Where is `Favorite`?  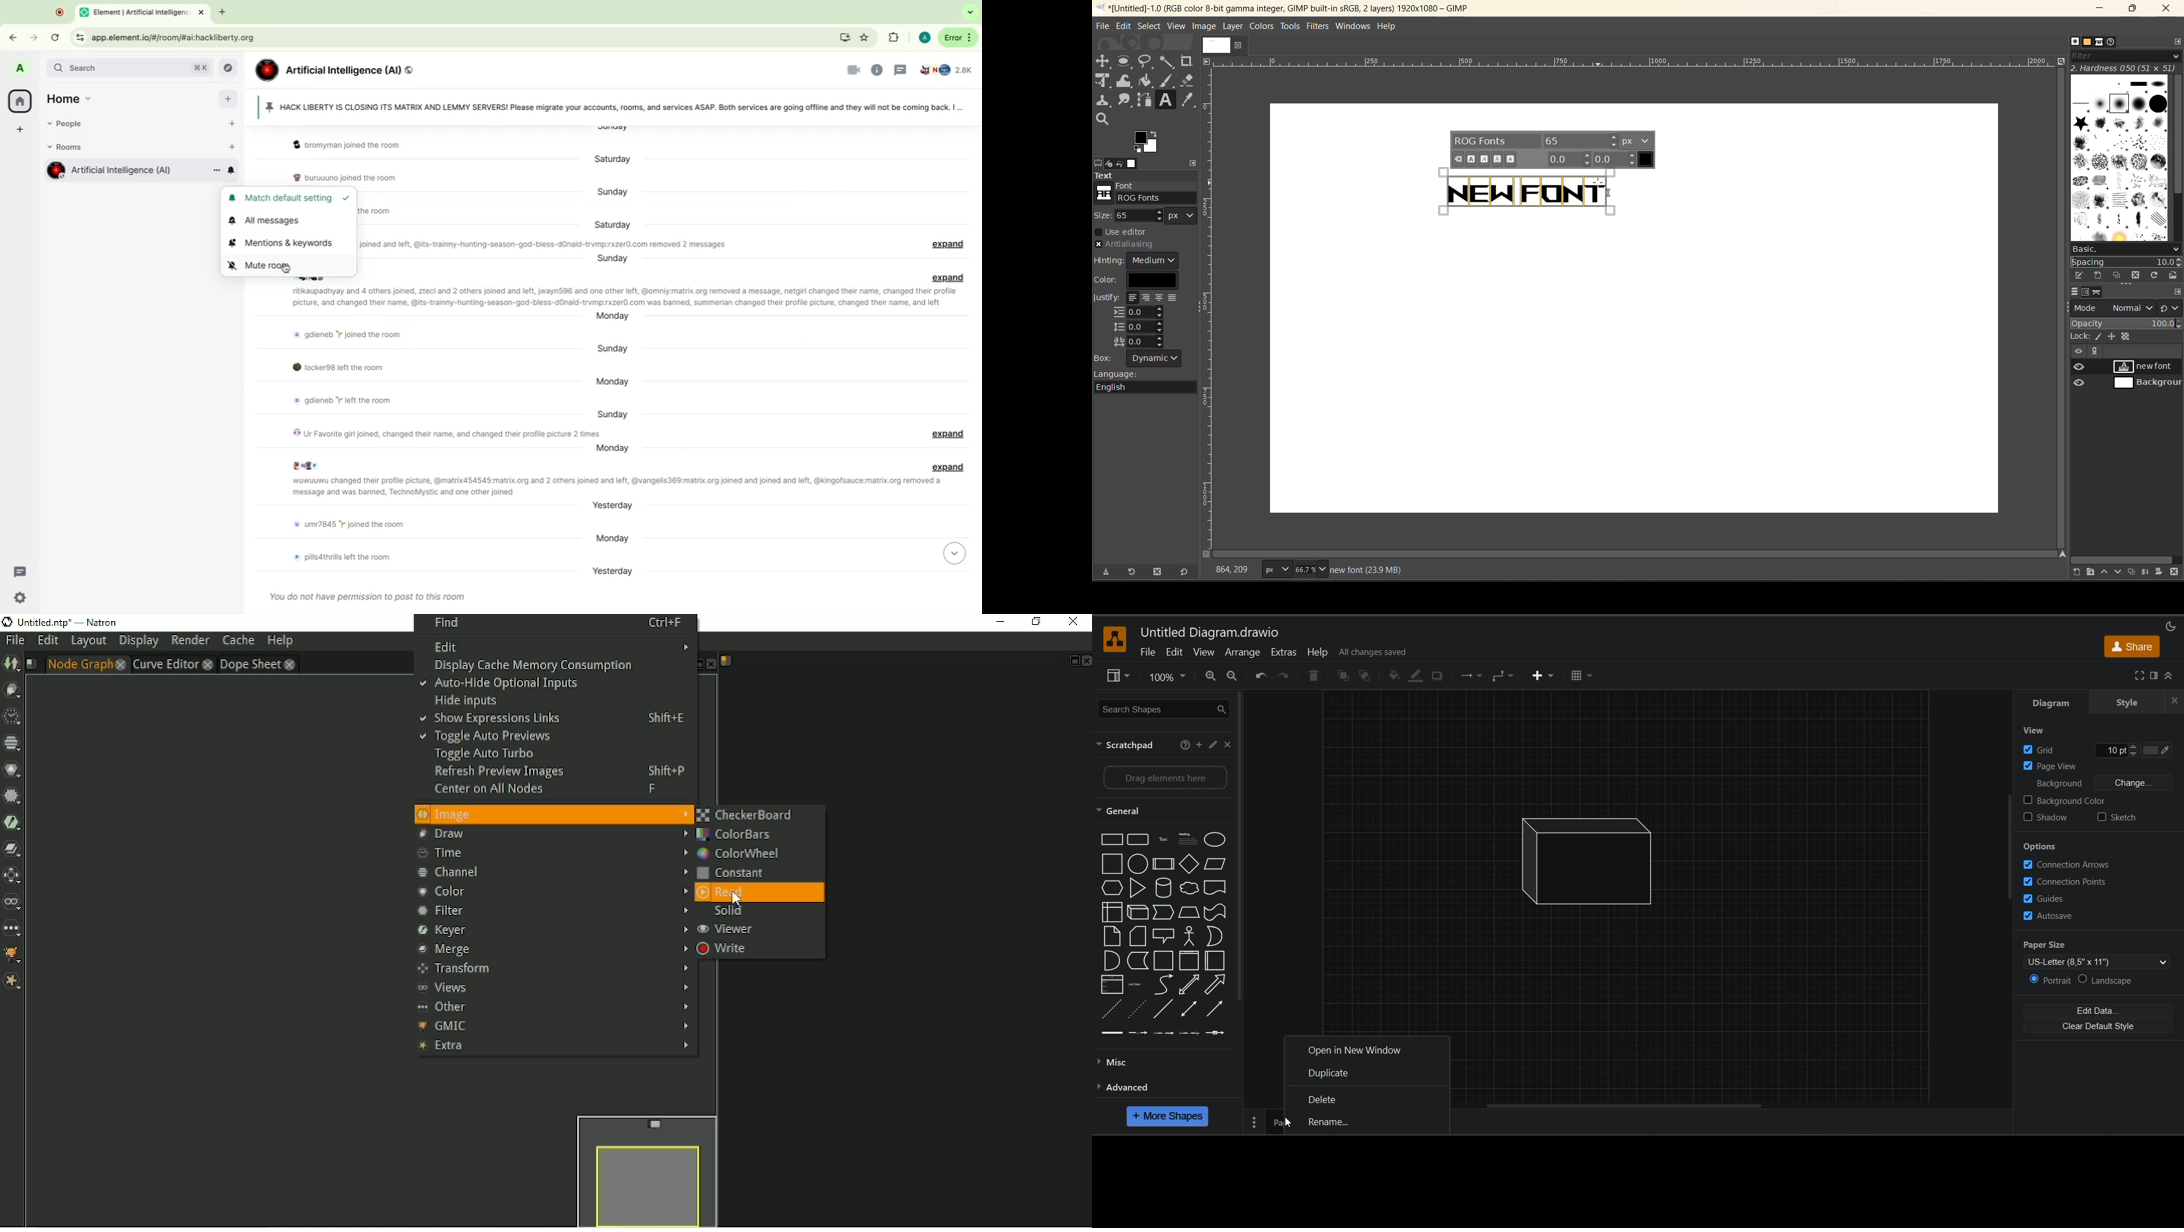 Favorite is located at coordinates (866, 38).